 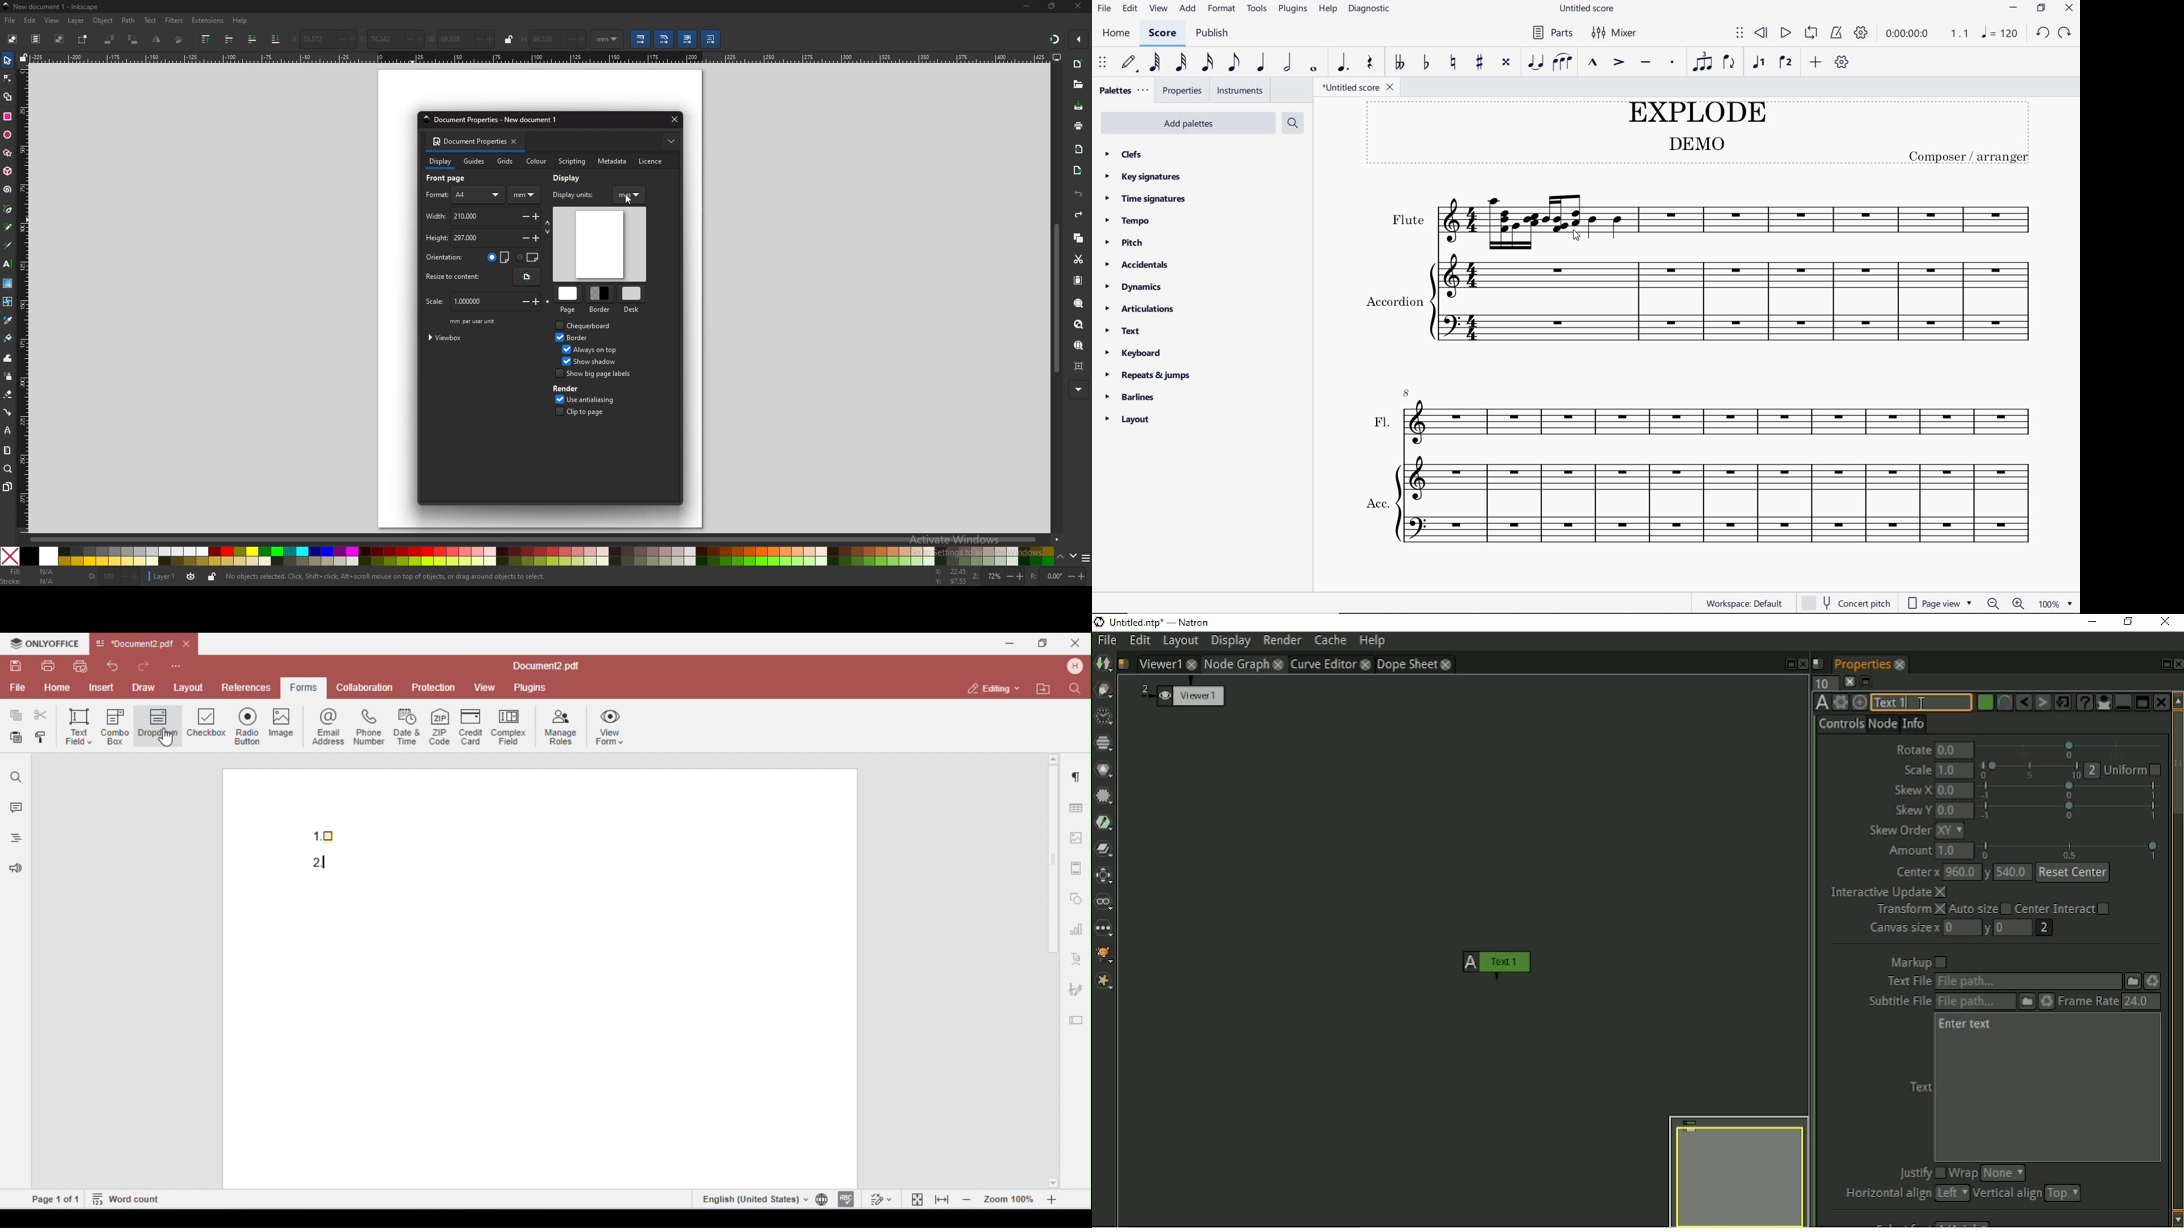 What do you see at coordinates (7, 412) in the screenshot?
I see `connector` at bounding box center [7, 412].